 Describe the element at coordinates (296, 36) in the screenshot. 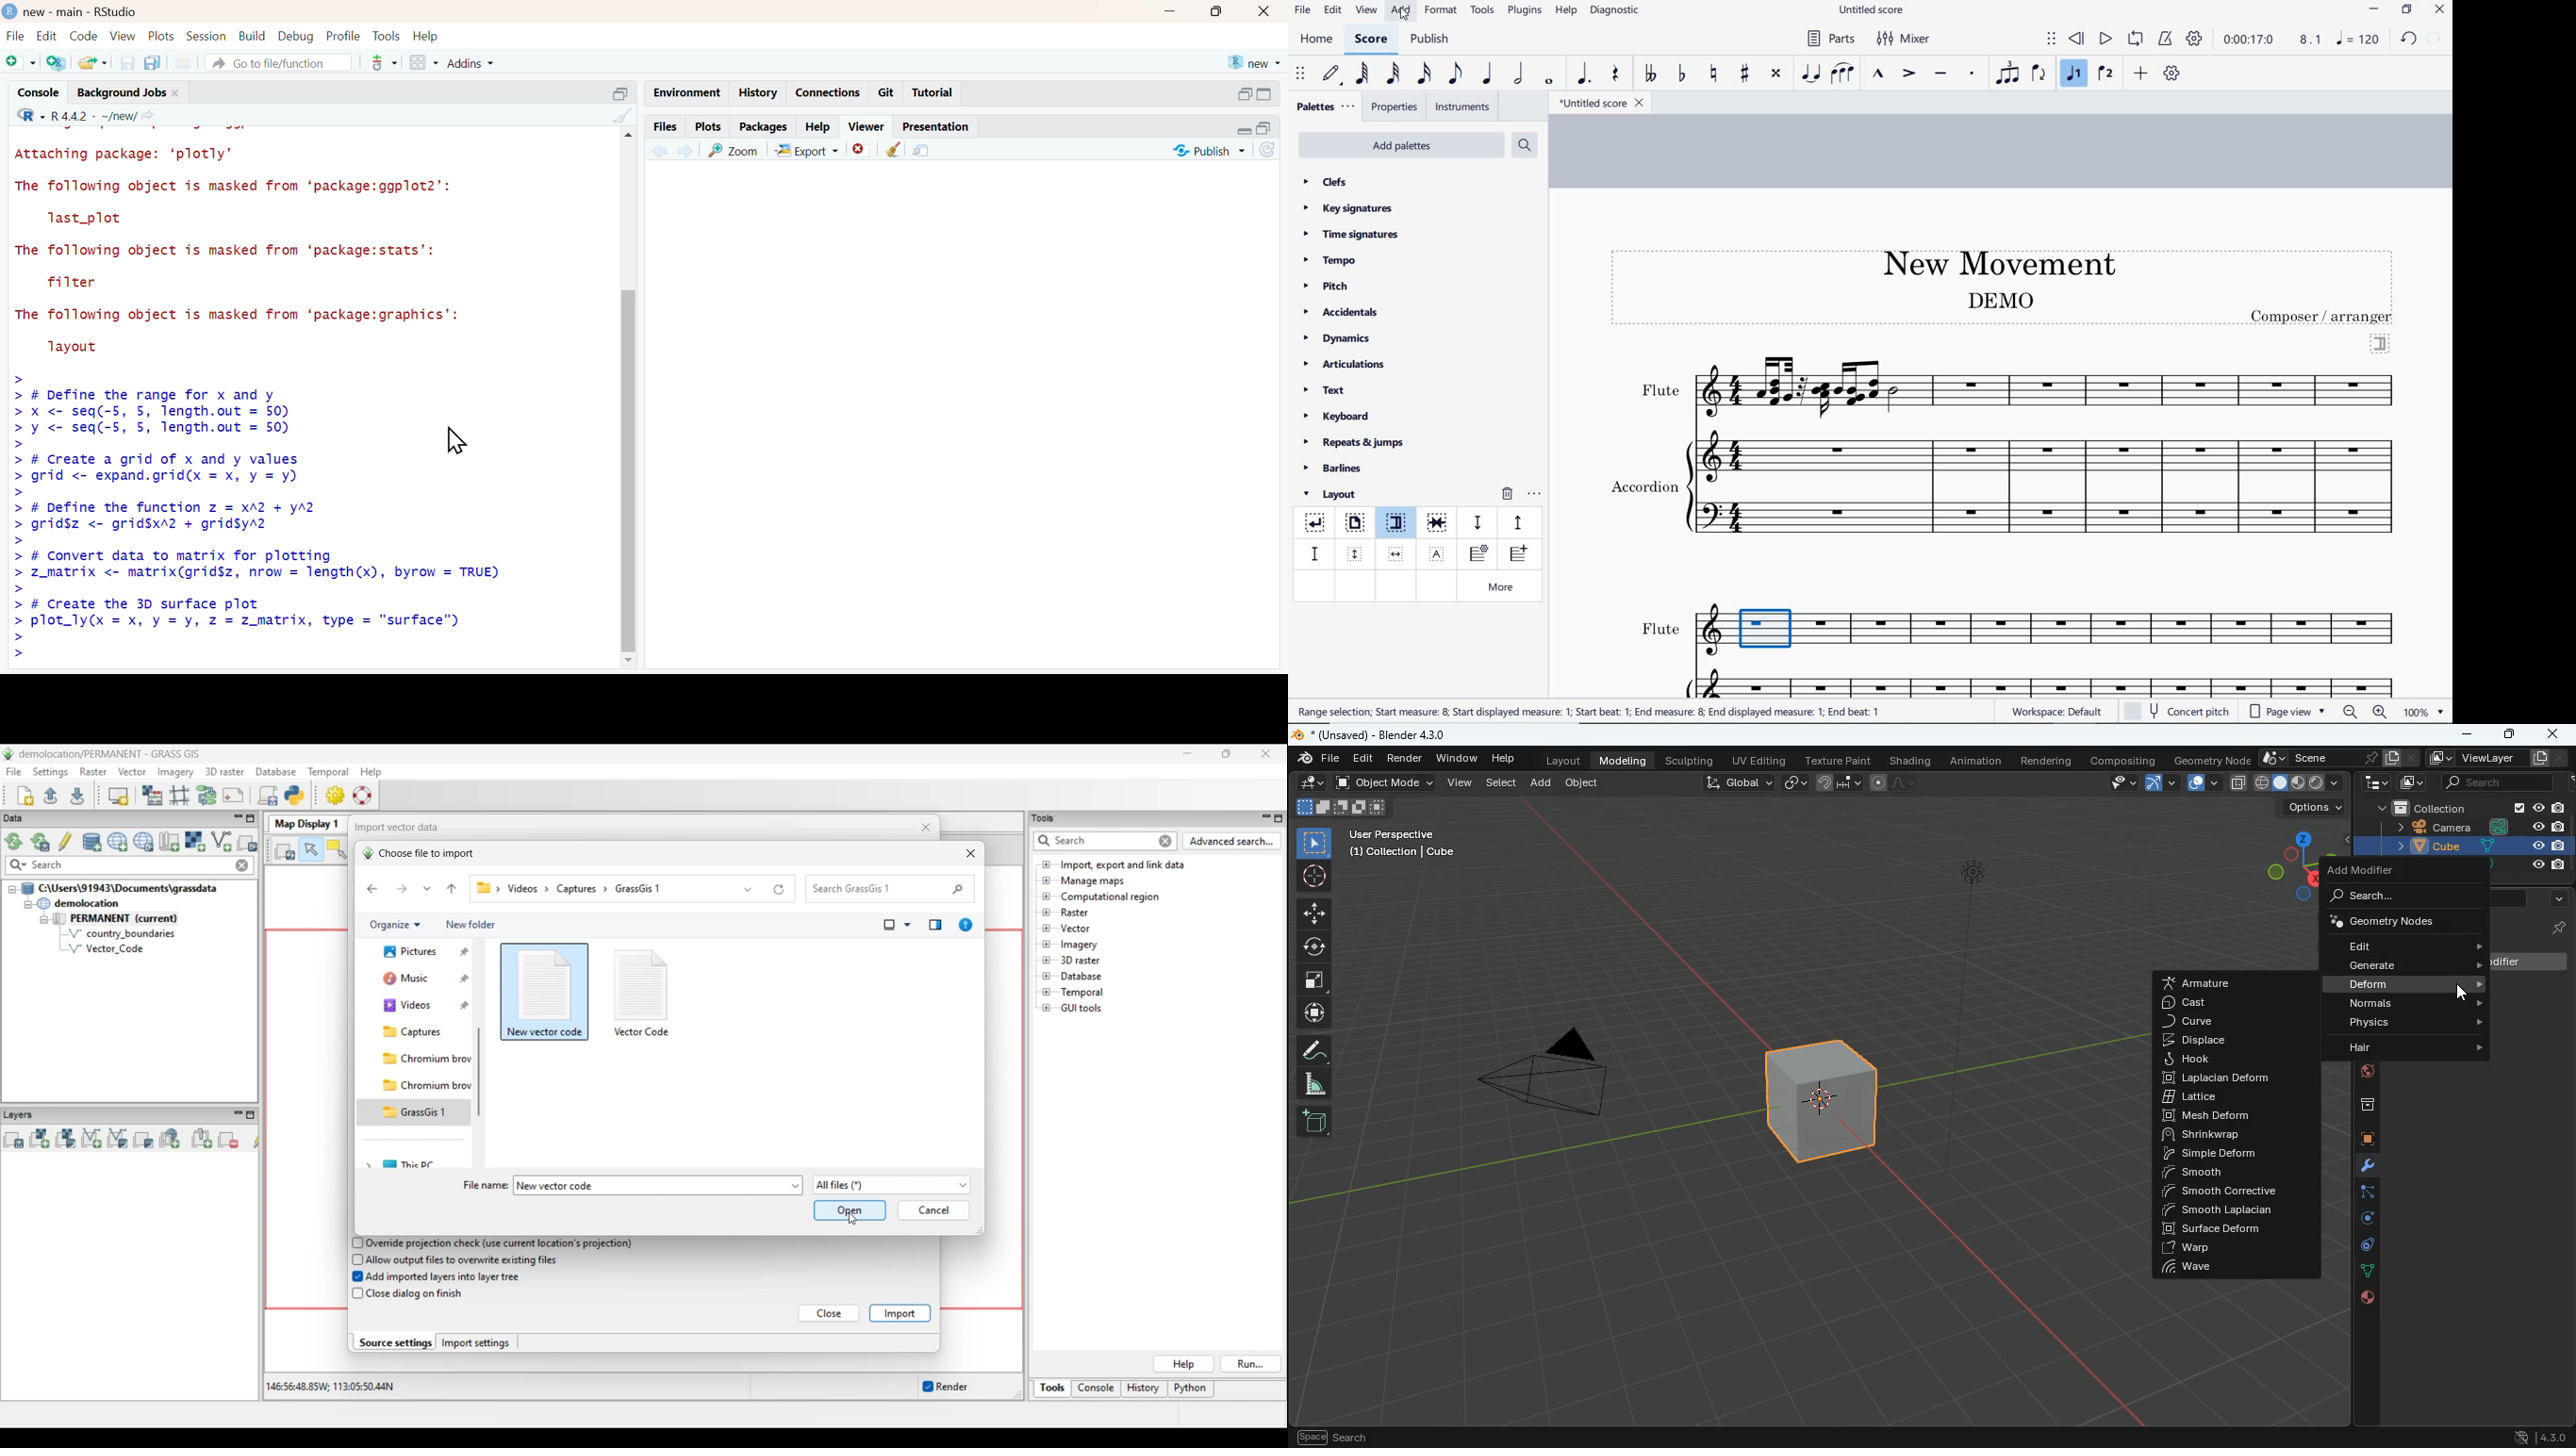

I see `debug` at that location.